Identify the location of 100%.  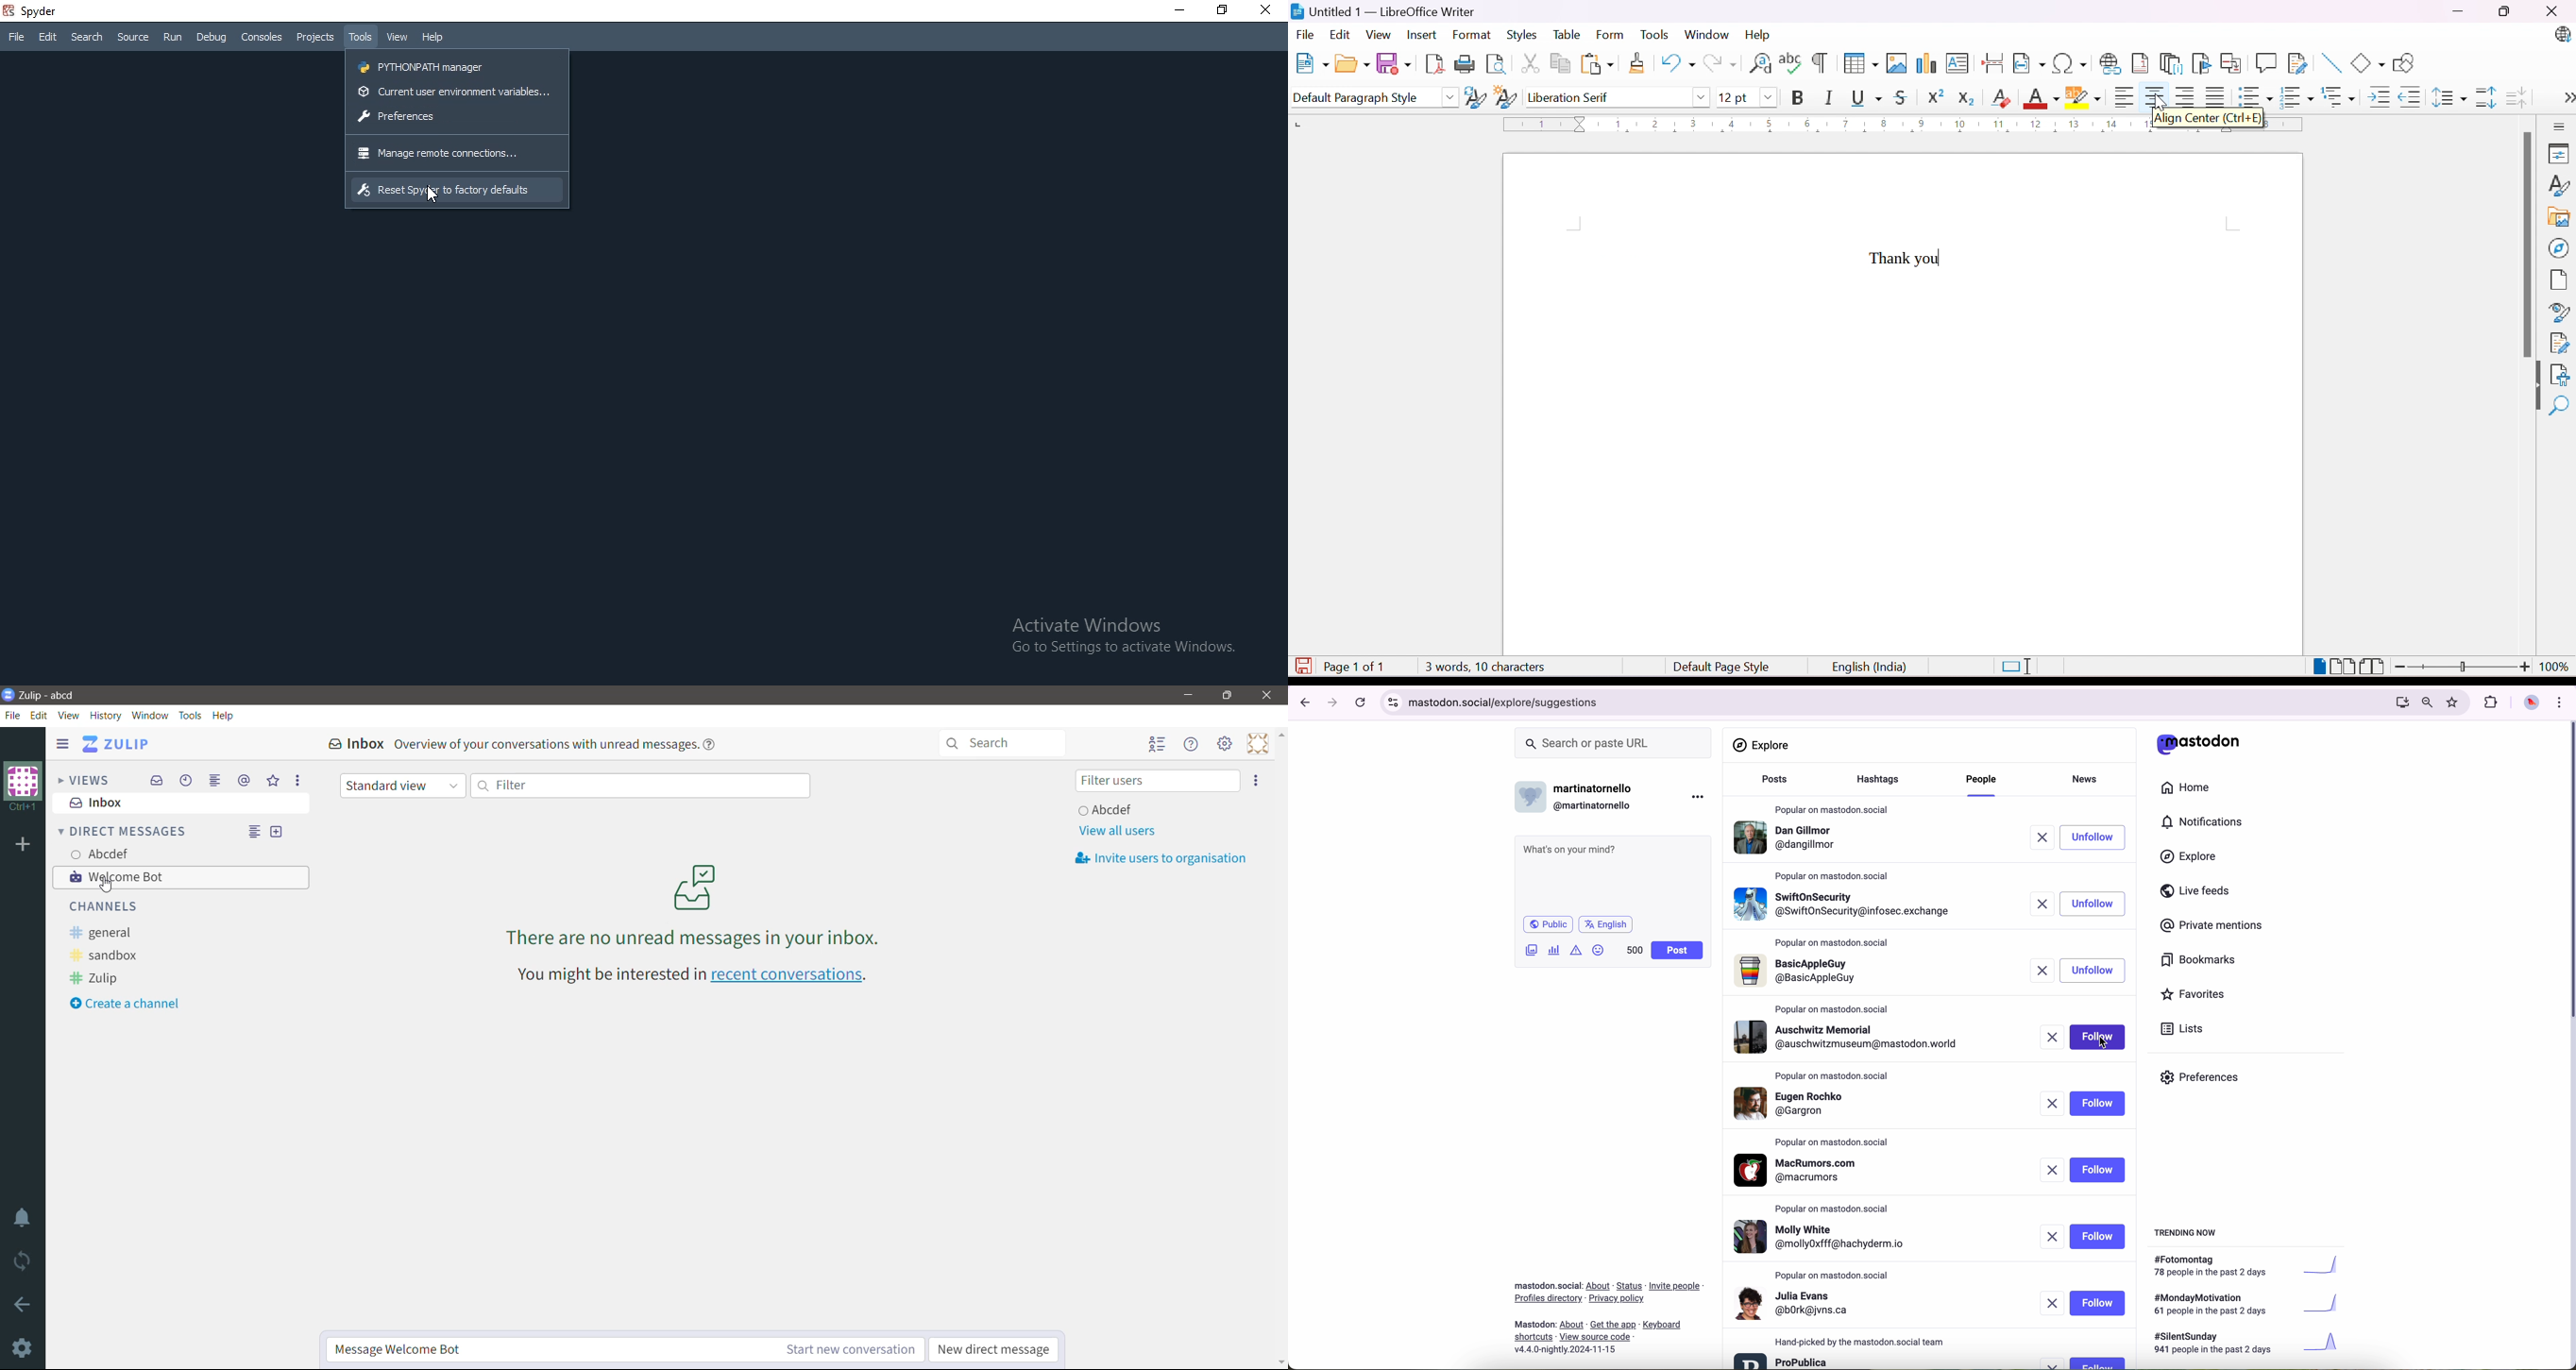
(2556, 669).